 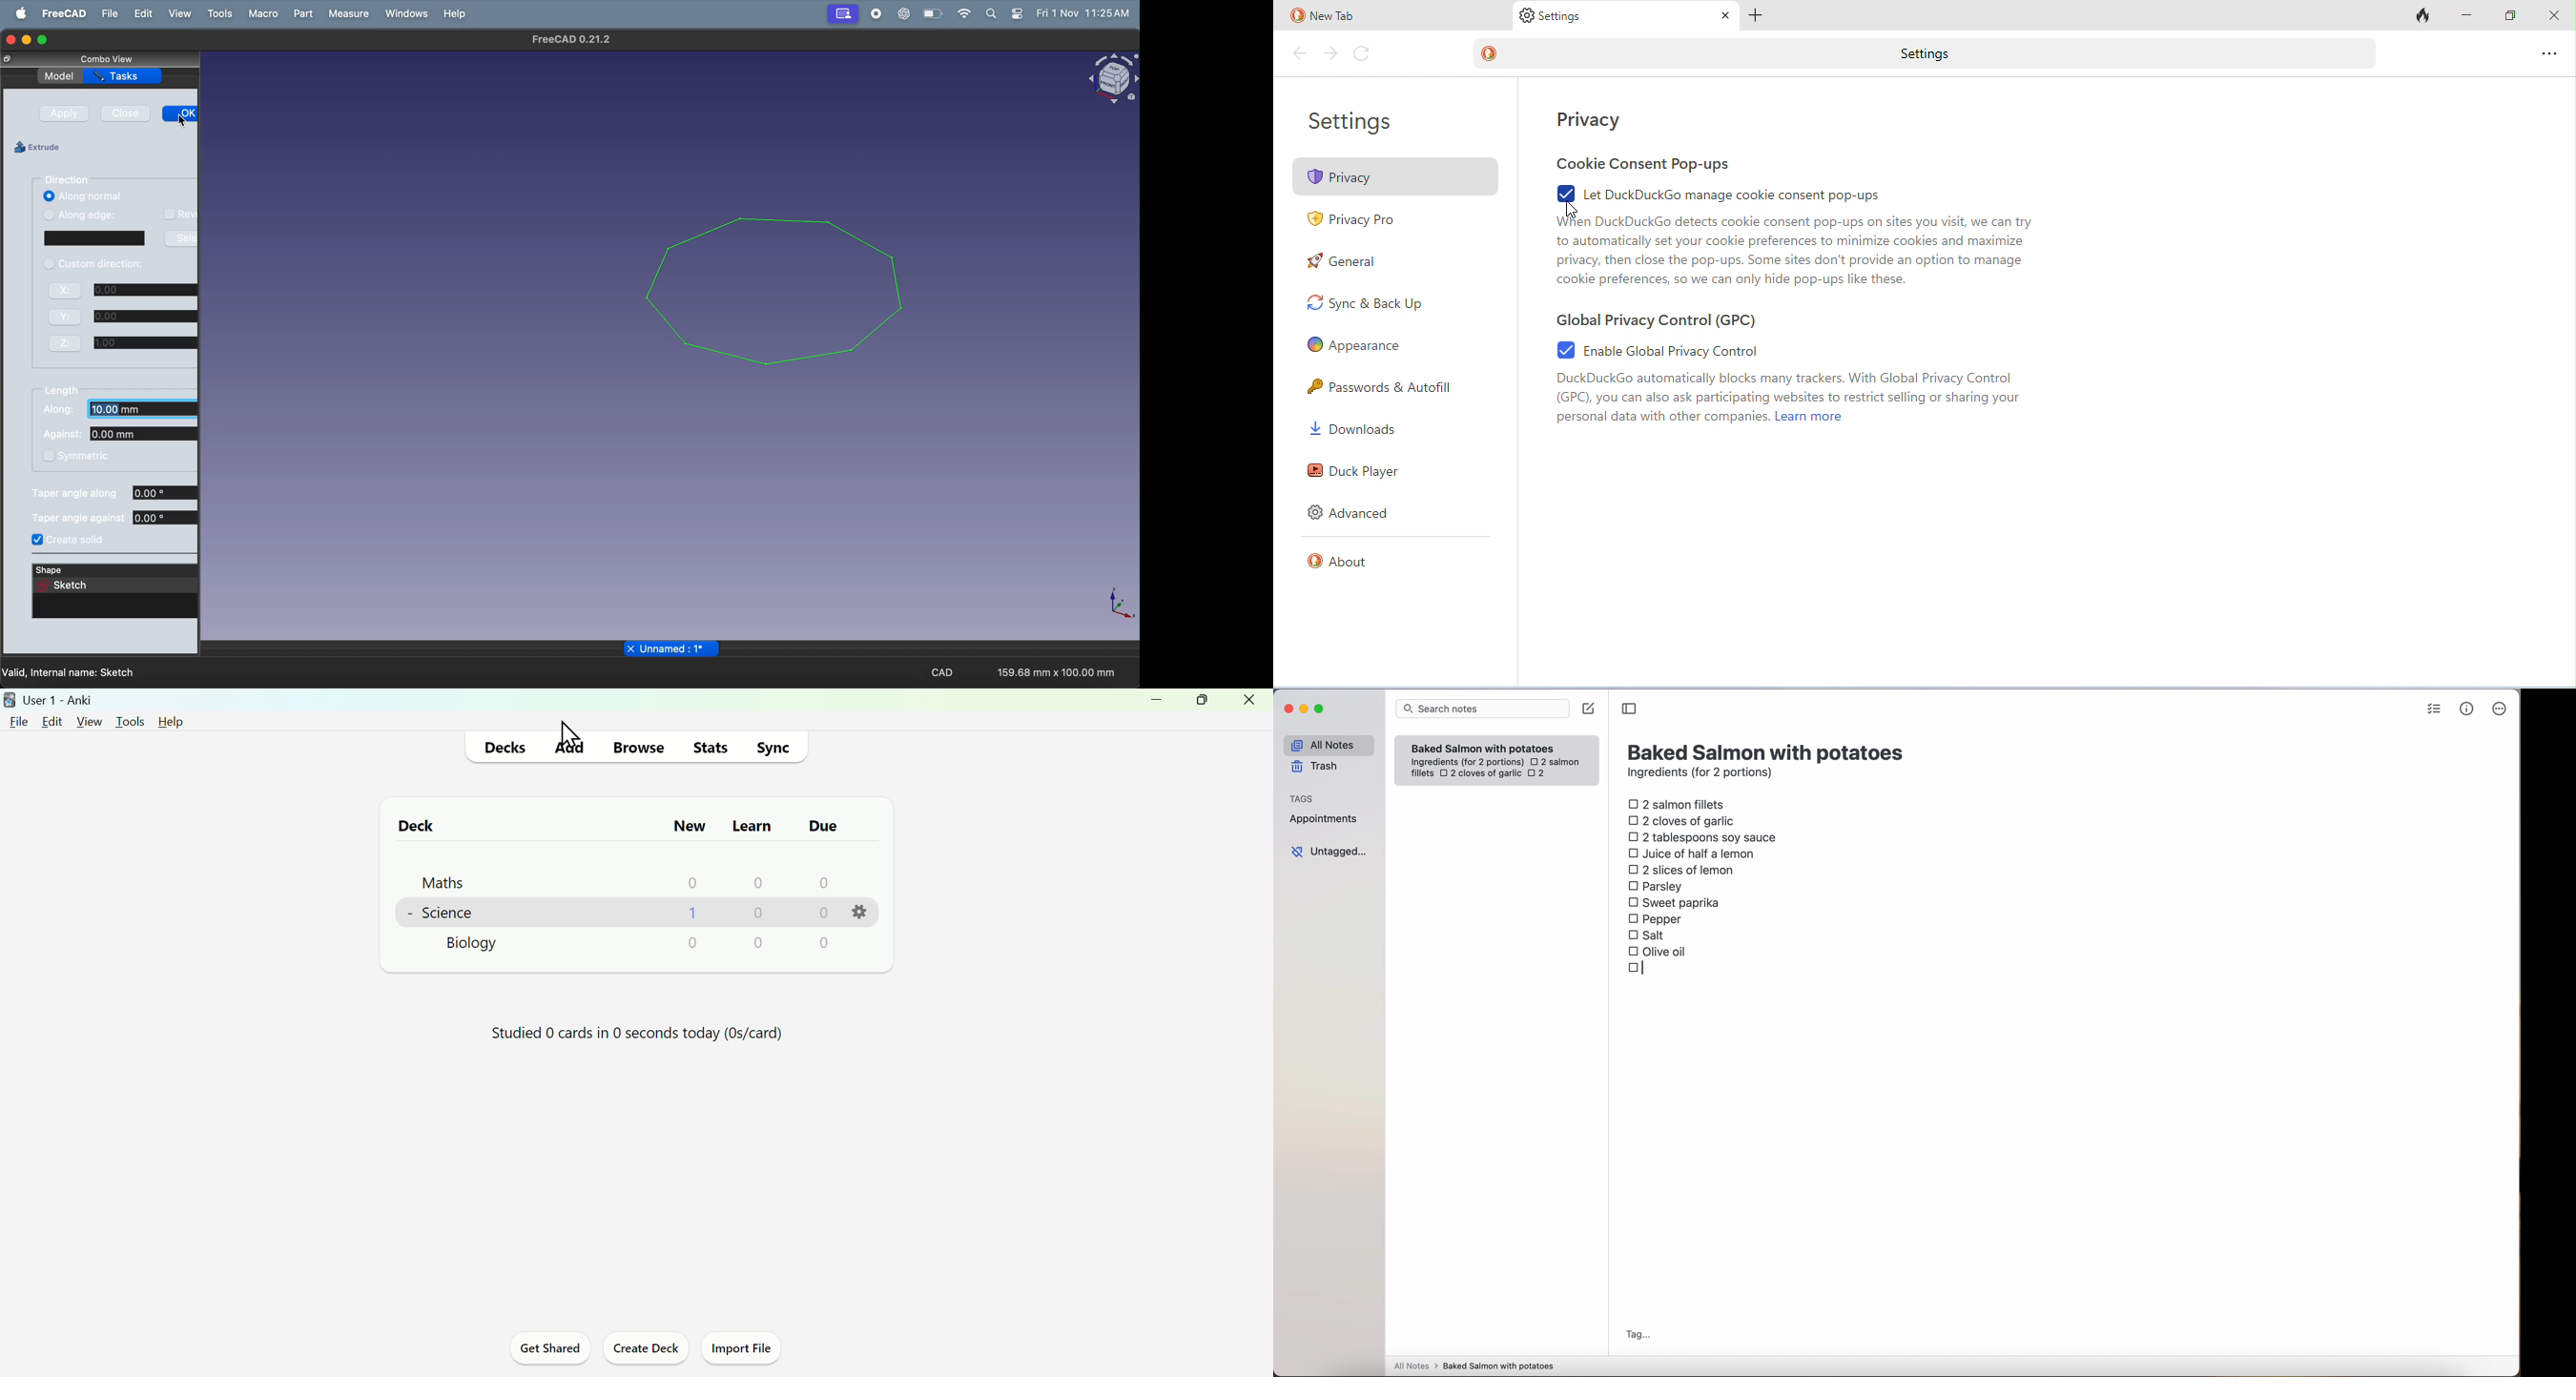 I want to click on along: 10.00mm, so click(x=113, y=411).